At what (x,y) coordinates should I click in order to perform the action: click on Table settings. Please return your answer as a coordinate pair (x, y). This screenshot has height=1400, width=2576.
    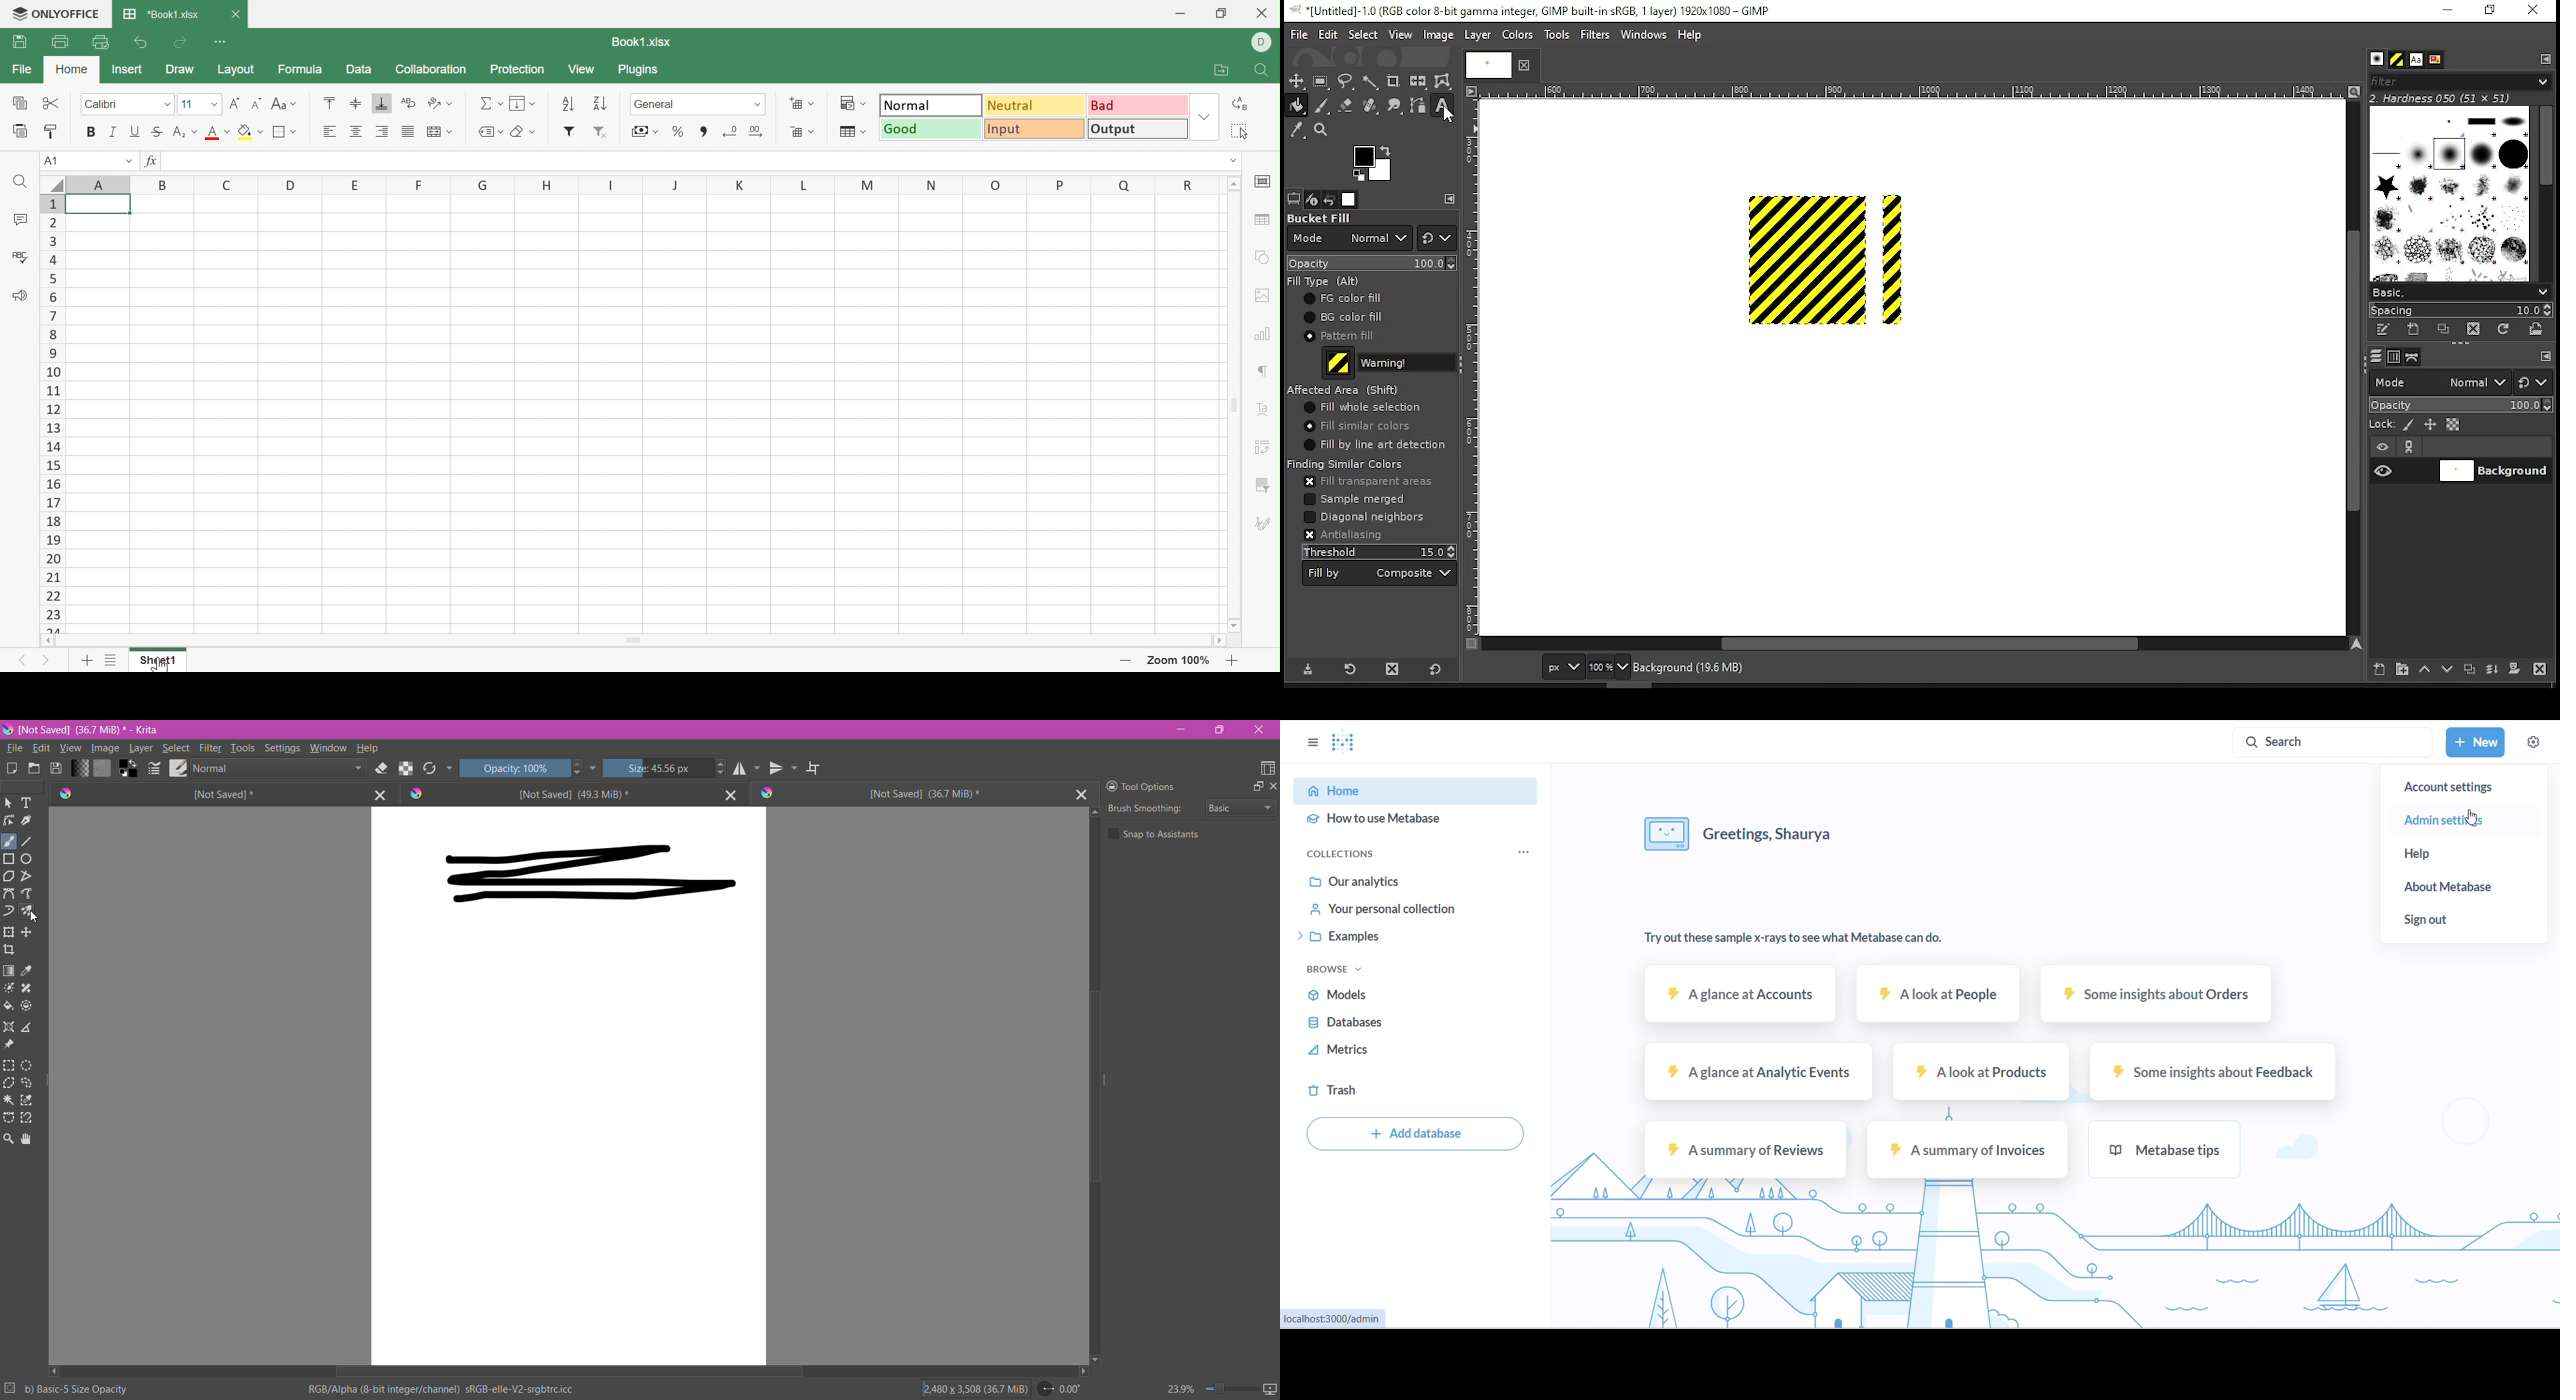
    Looking at the image, I should click on (1262, 217).